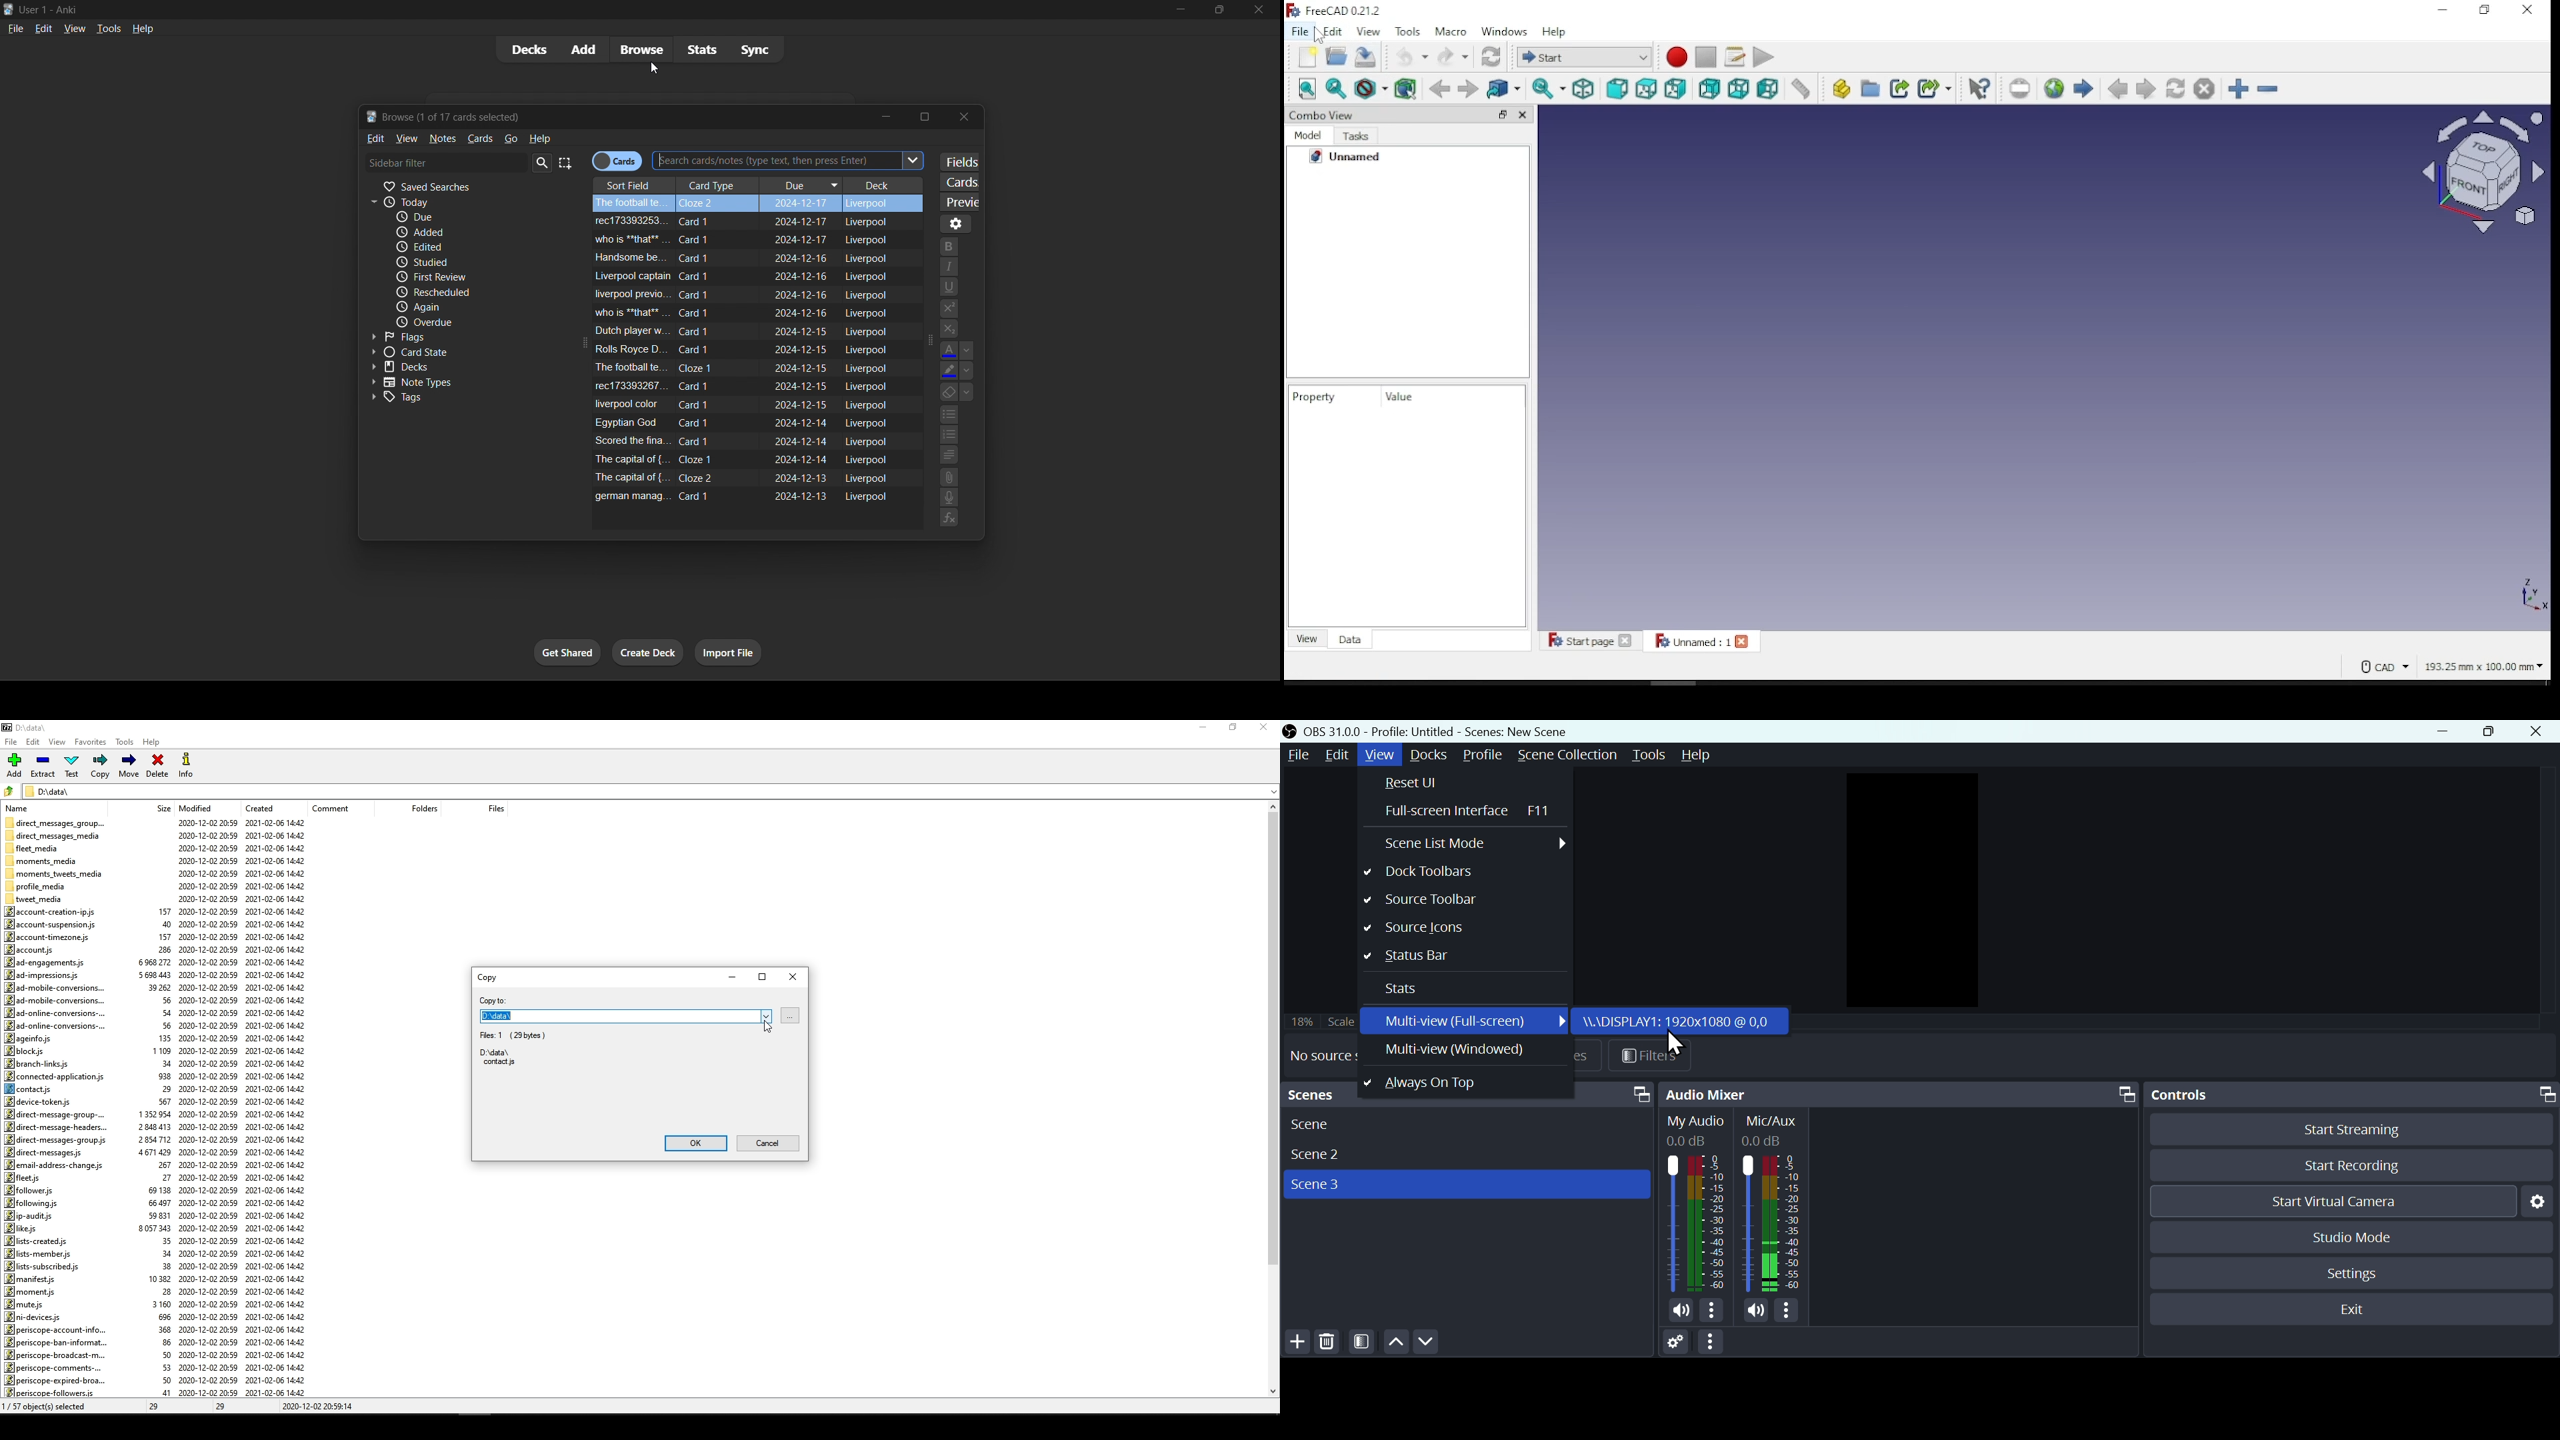 Image resolution: width=2576 pixels, height=1456 pixels. What do you see at coordinates (1680, 1312) in the screenshot?
I see `(un)mute` at bounding box center [1680, 1312].